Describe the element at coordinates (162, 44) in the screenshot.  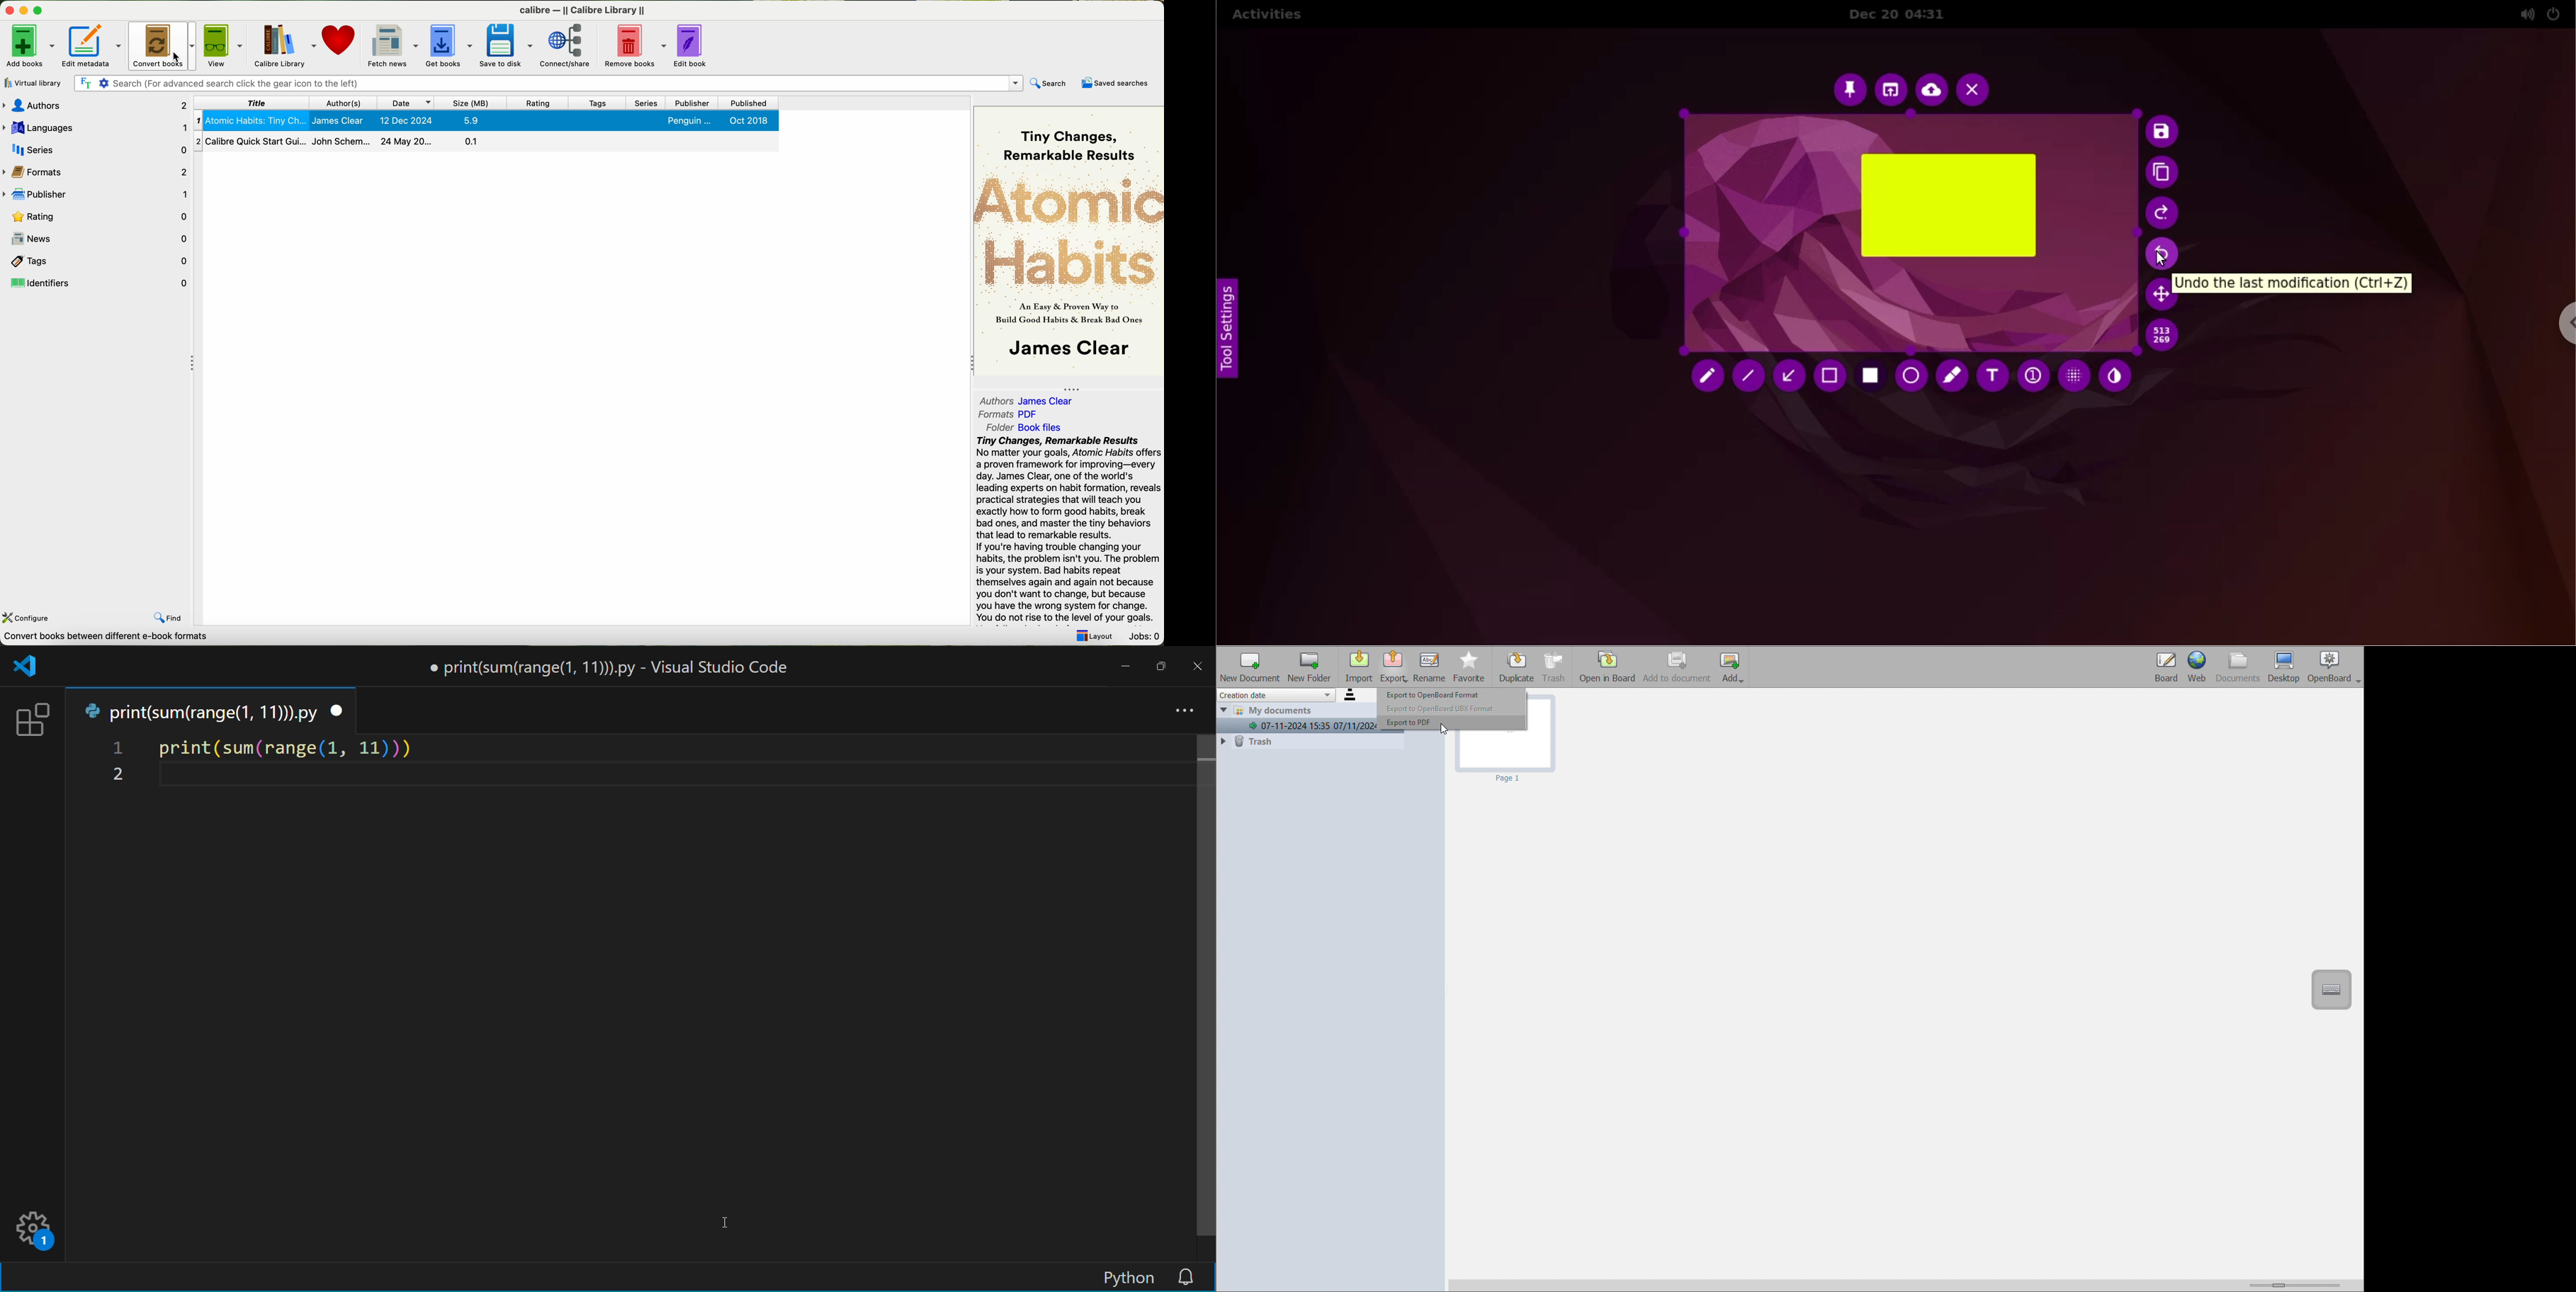
I see `convert books` at that location.